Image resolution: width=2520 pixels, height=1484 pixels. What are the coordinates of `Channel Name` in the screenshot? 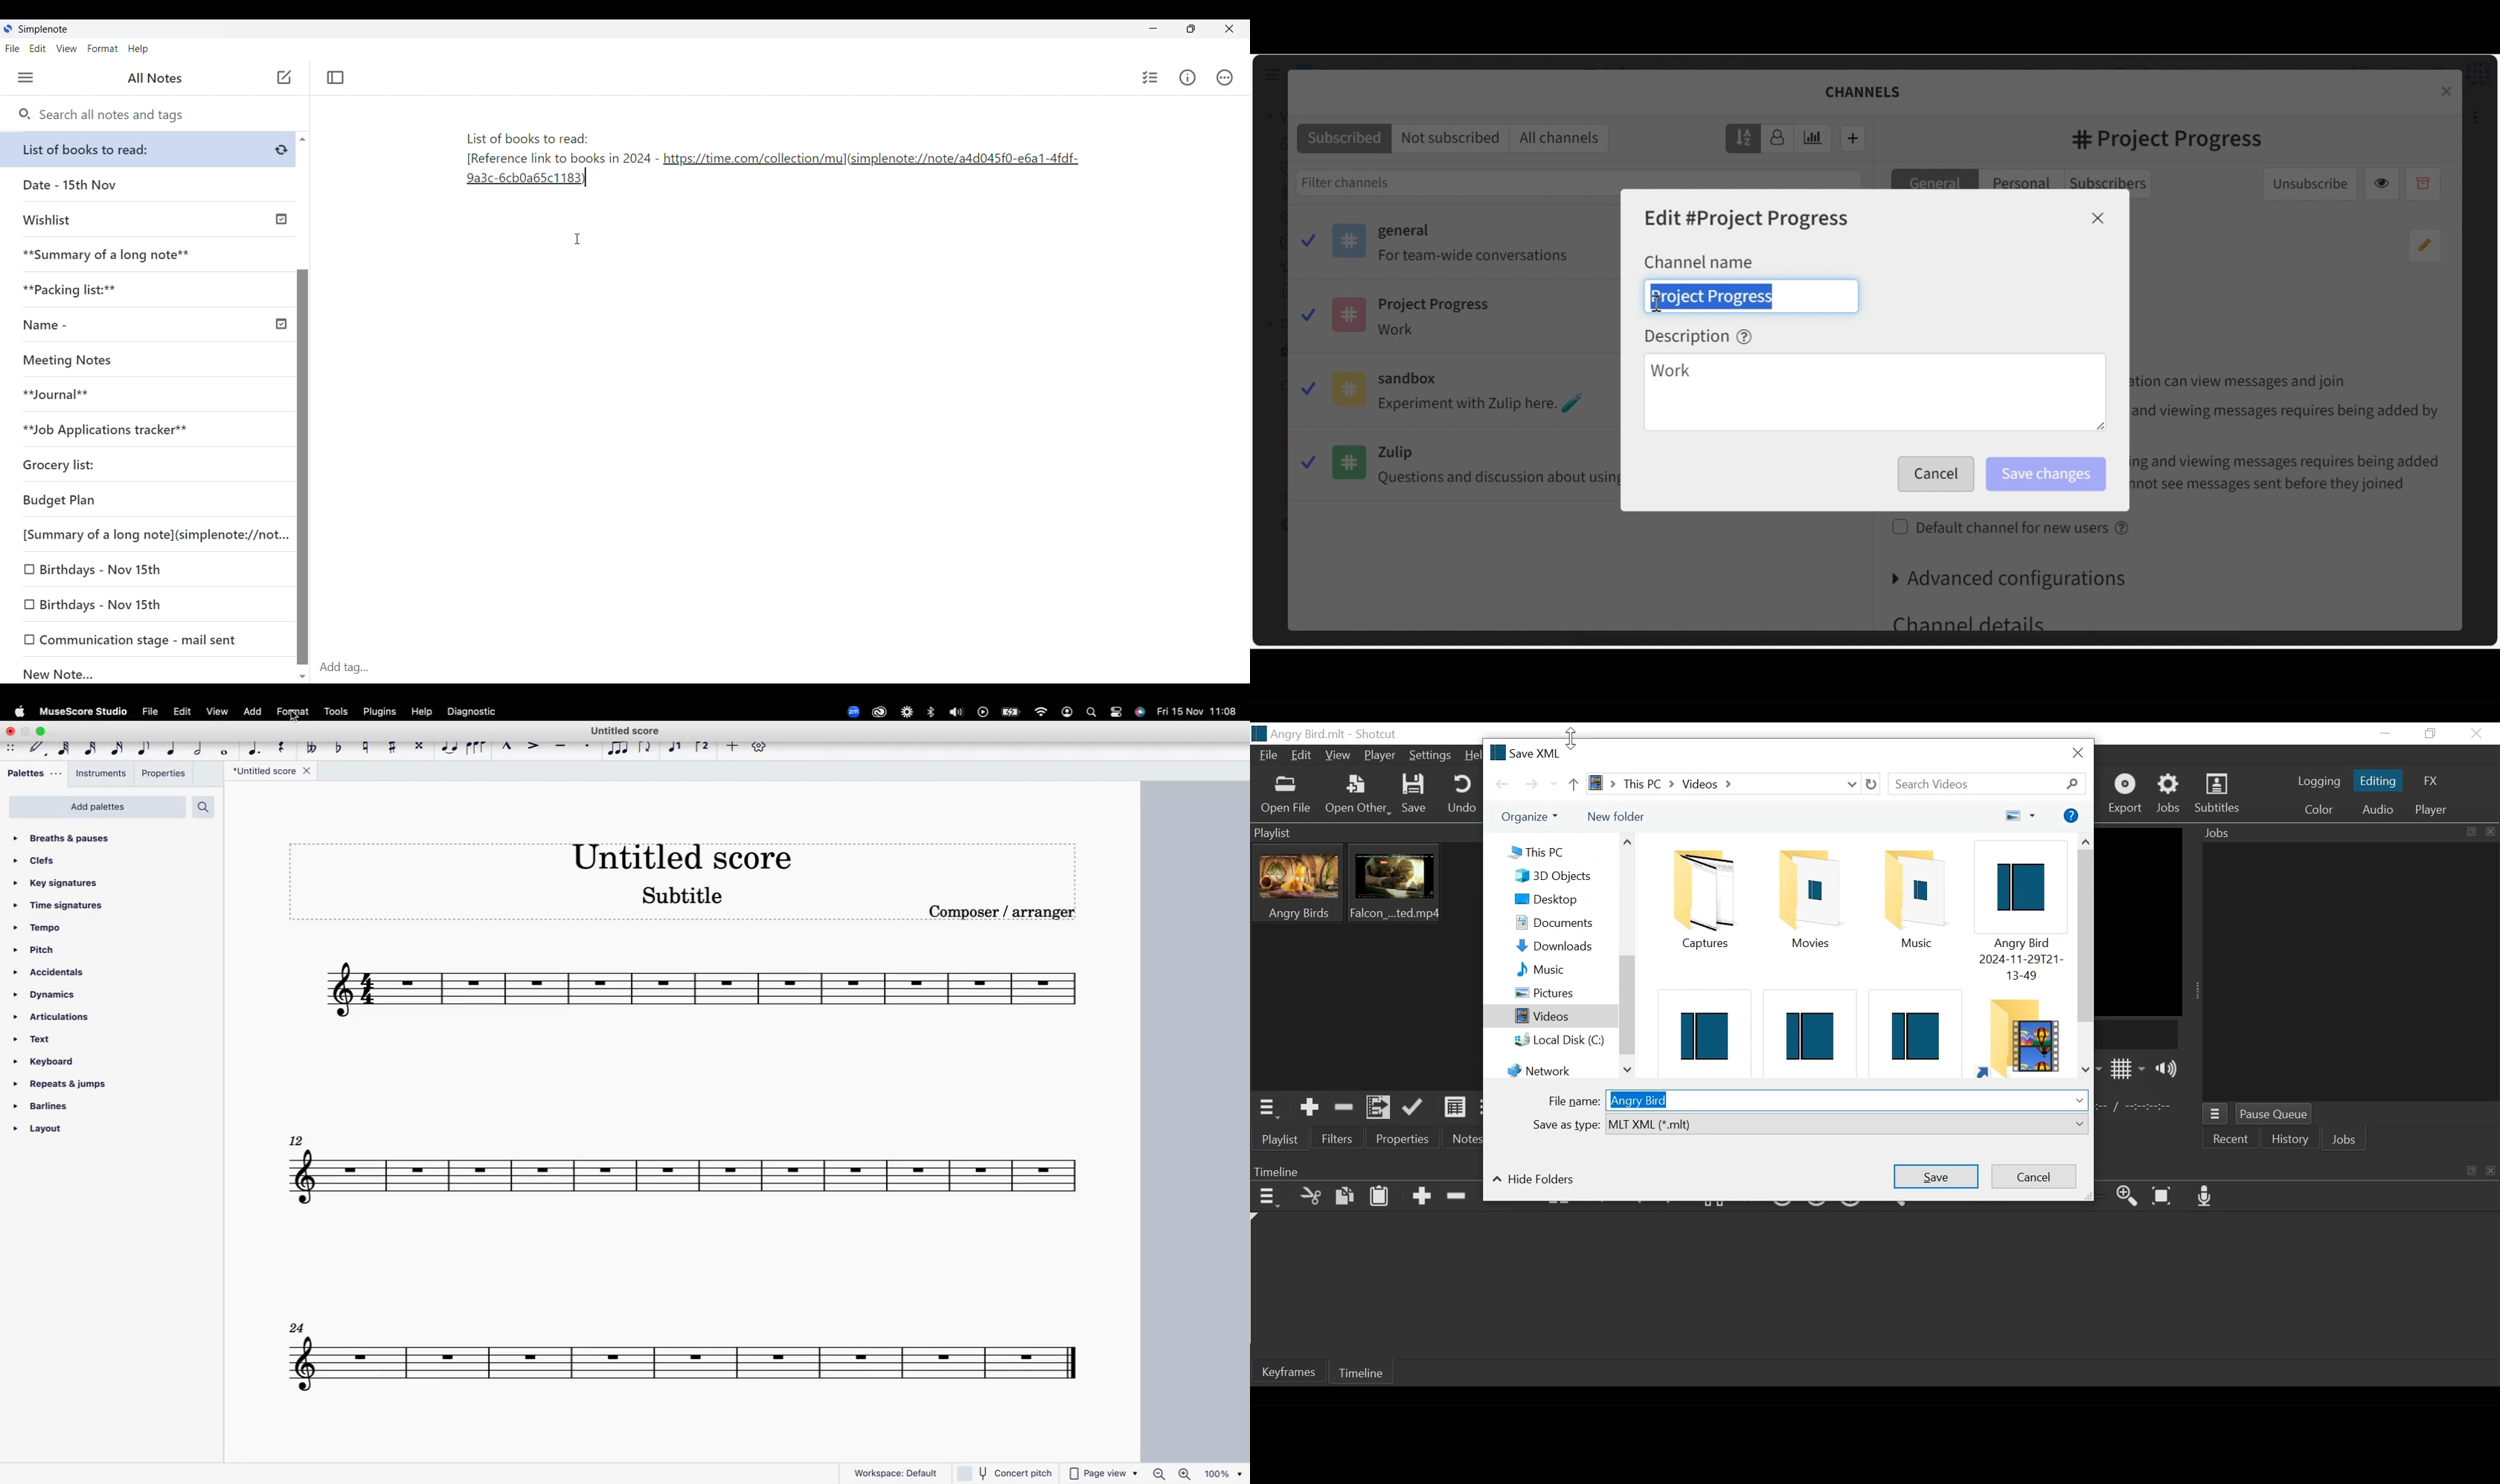 It's located at (1699, 261).